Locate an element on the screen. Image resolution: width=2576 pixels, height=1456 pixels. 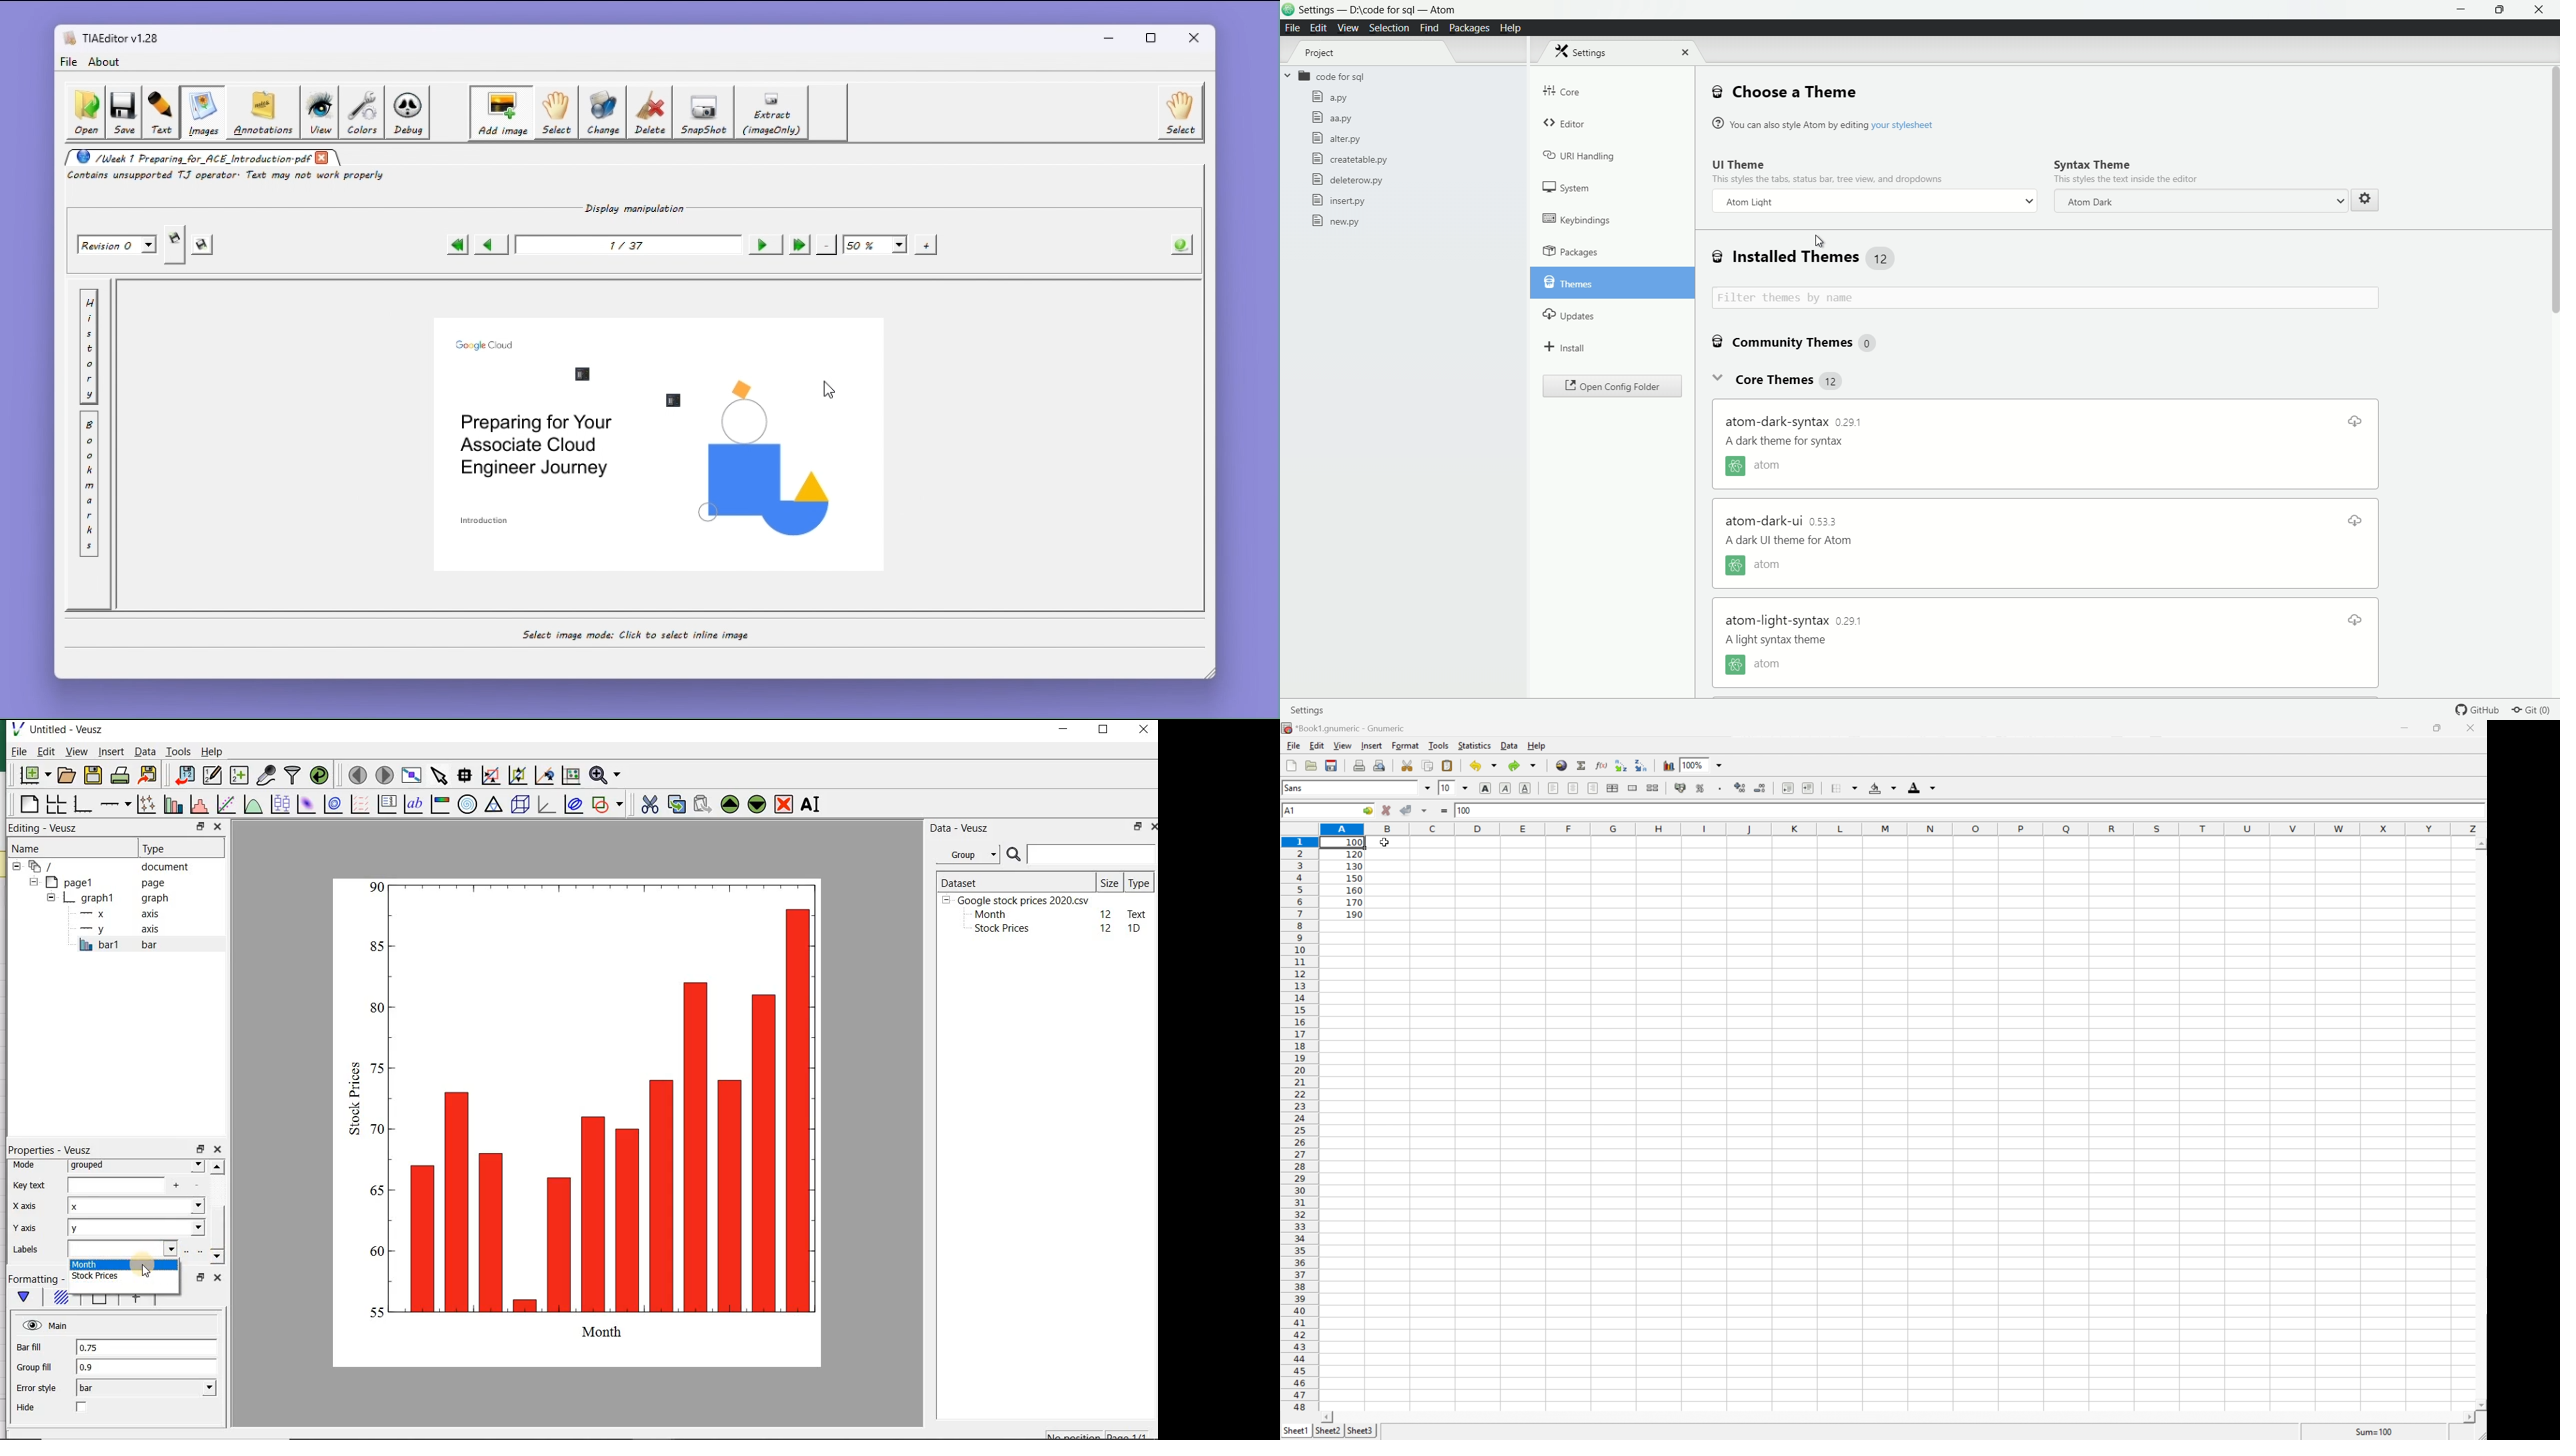
12 is located at coordinates (1108, 928).